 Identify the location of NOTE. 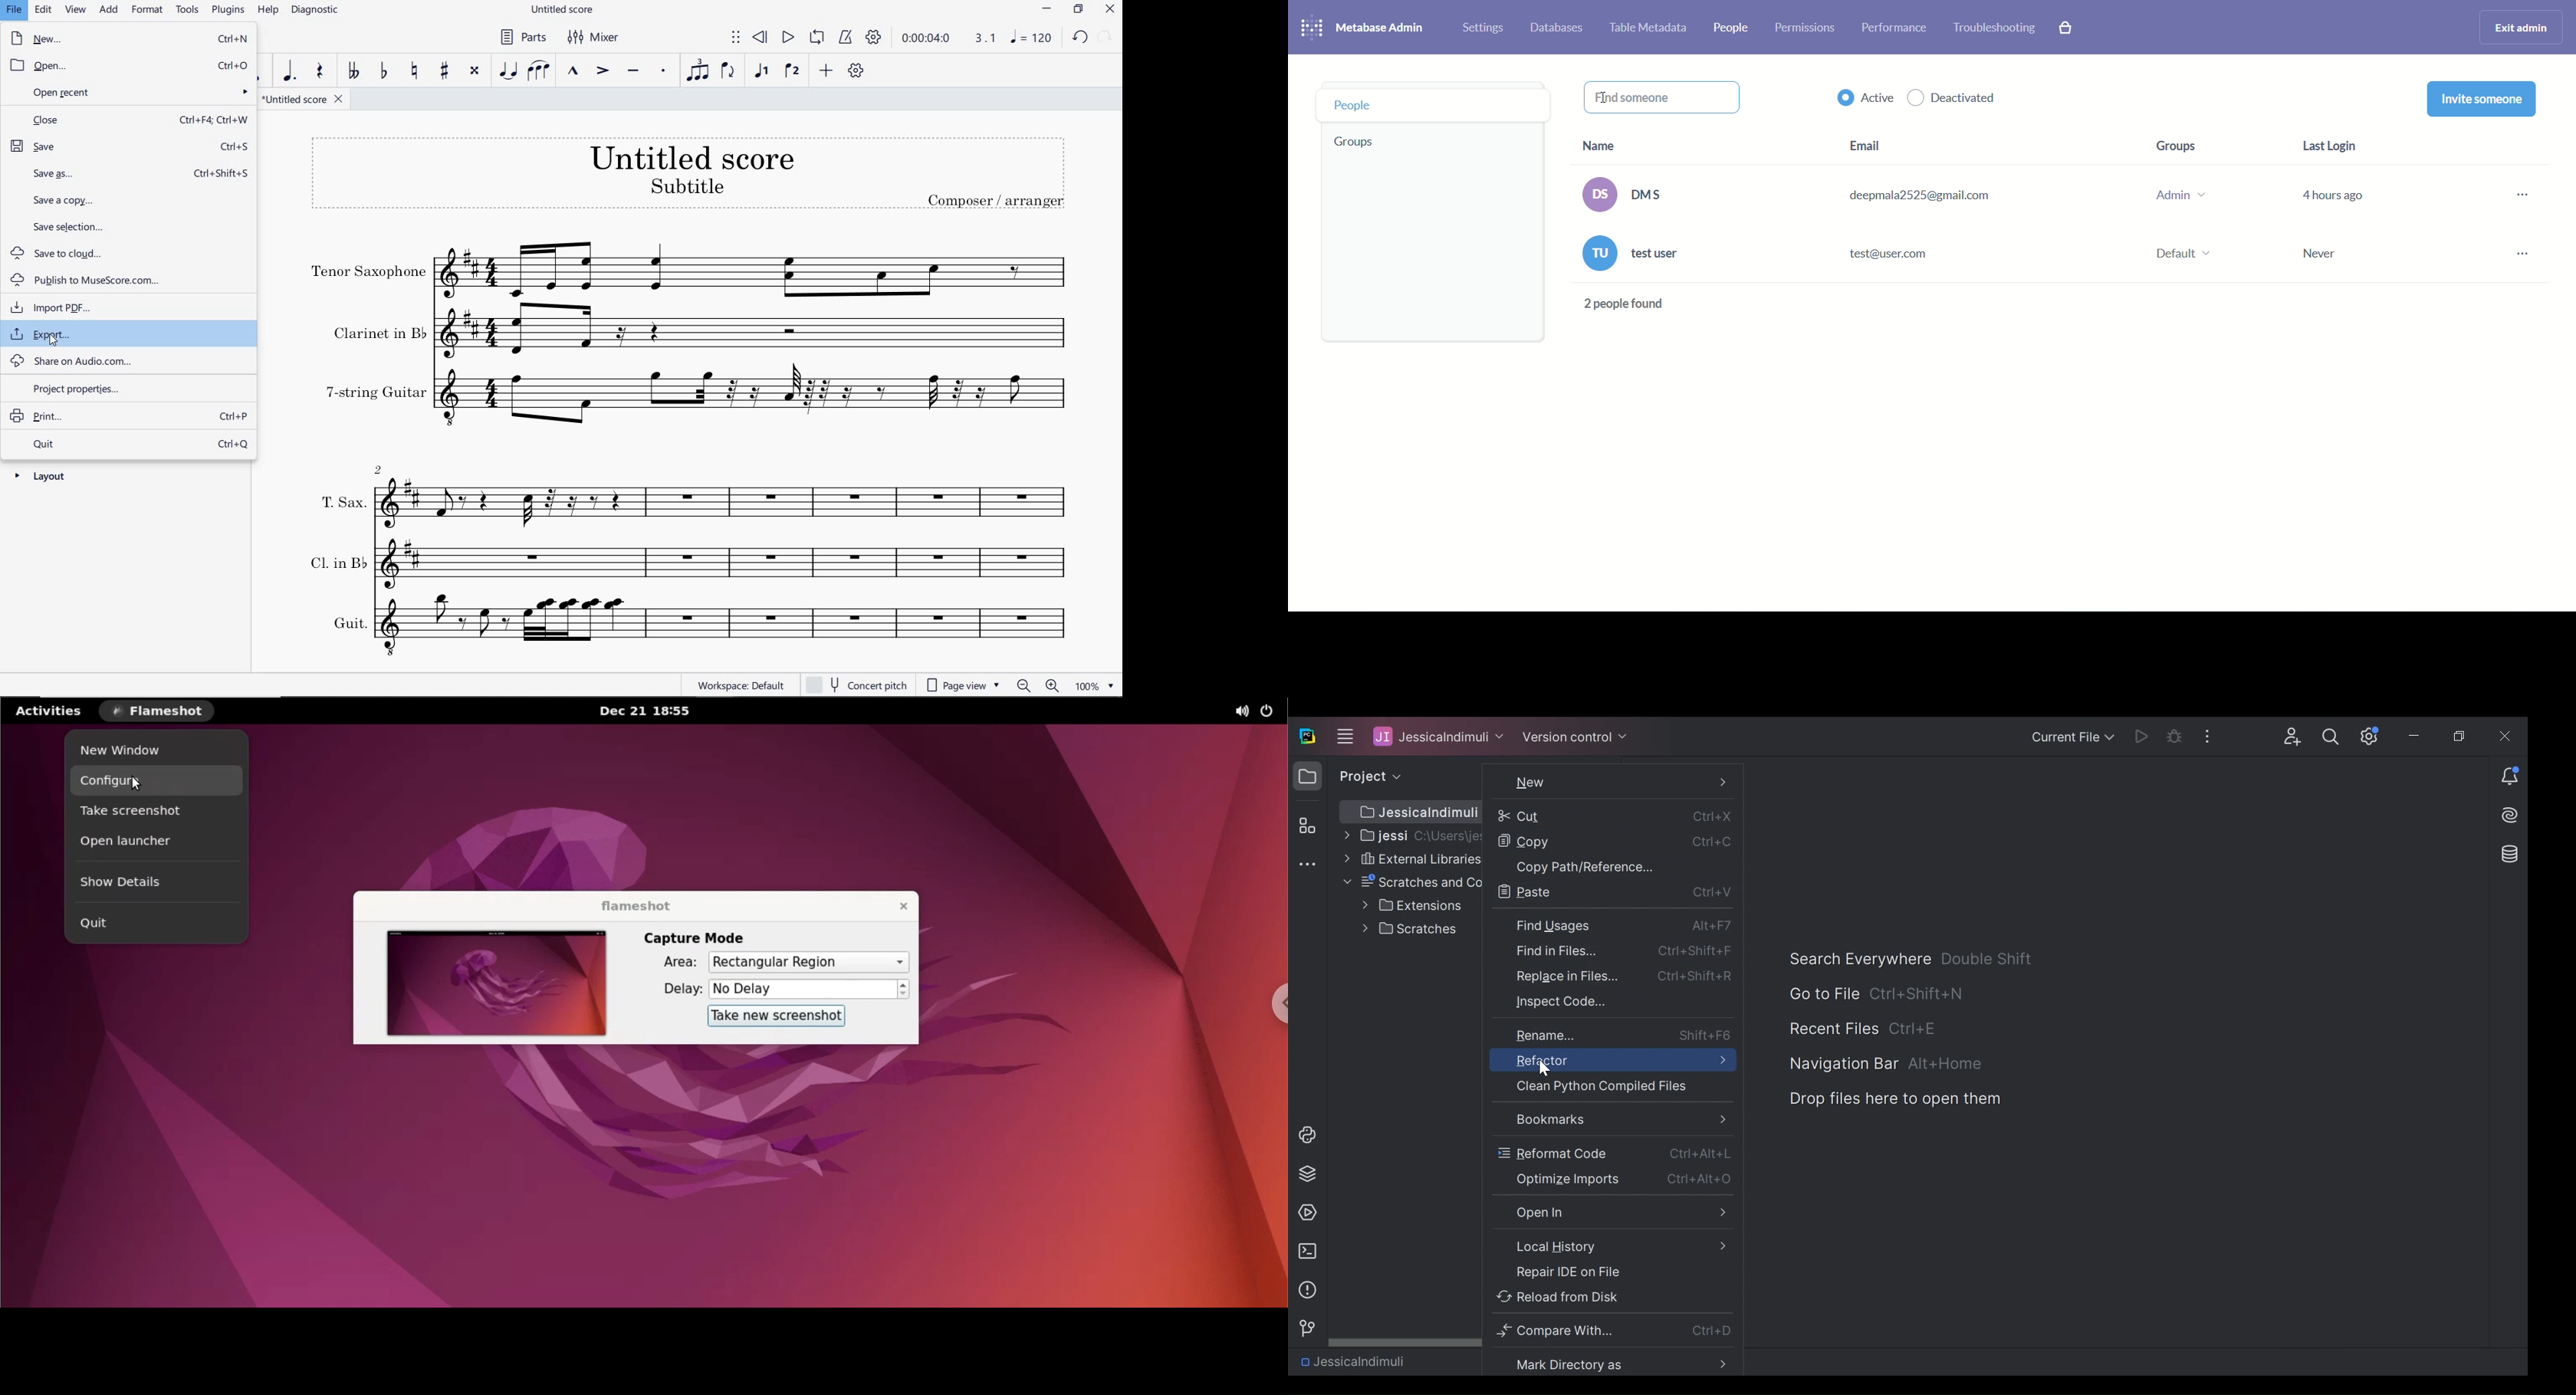
(1031, 37).